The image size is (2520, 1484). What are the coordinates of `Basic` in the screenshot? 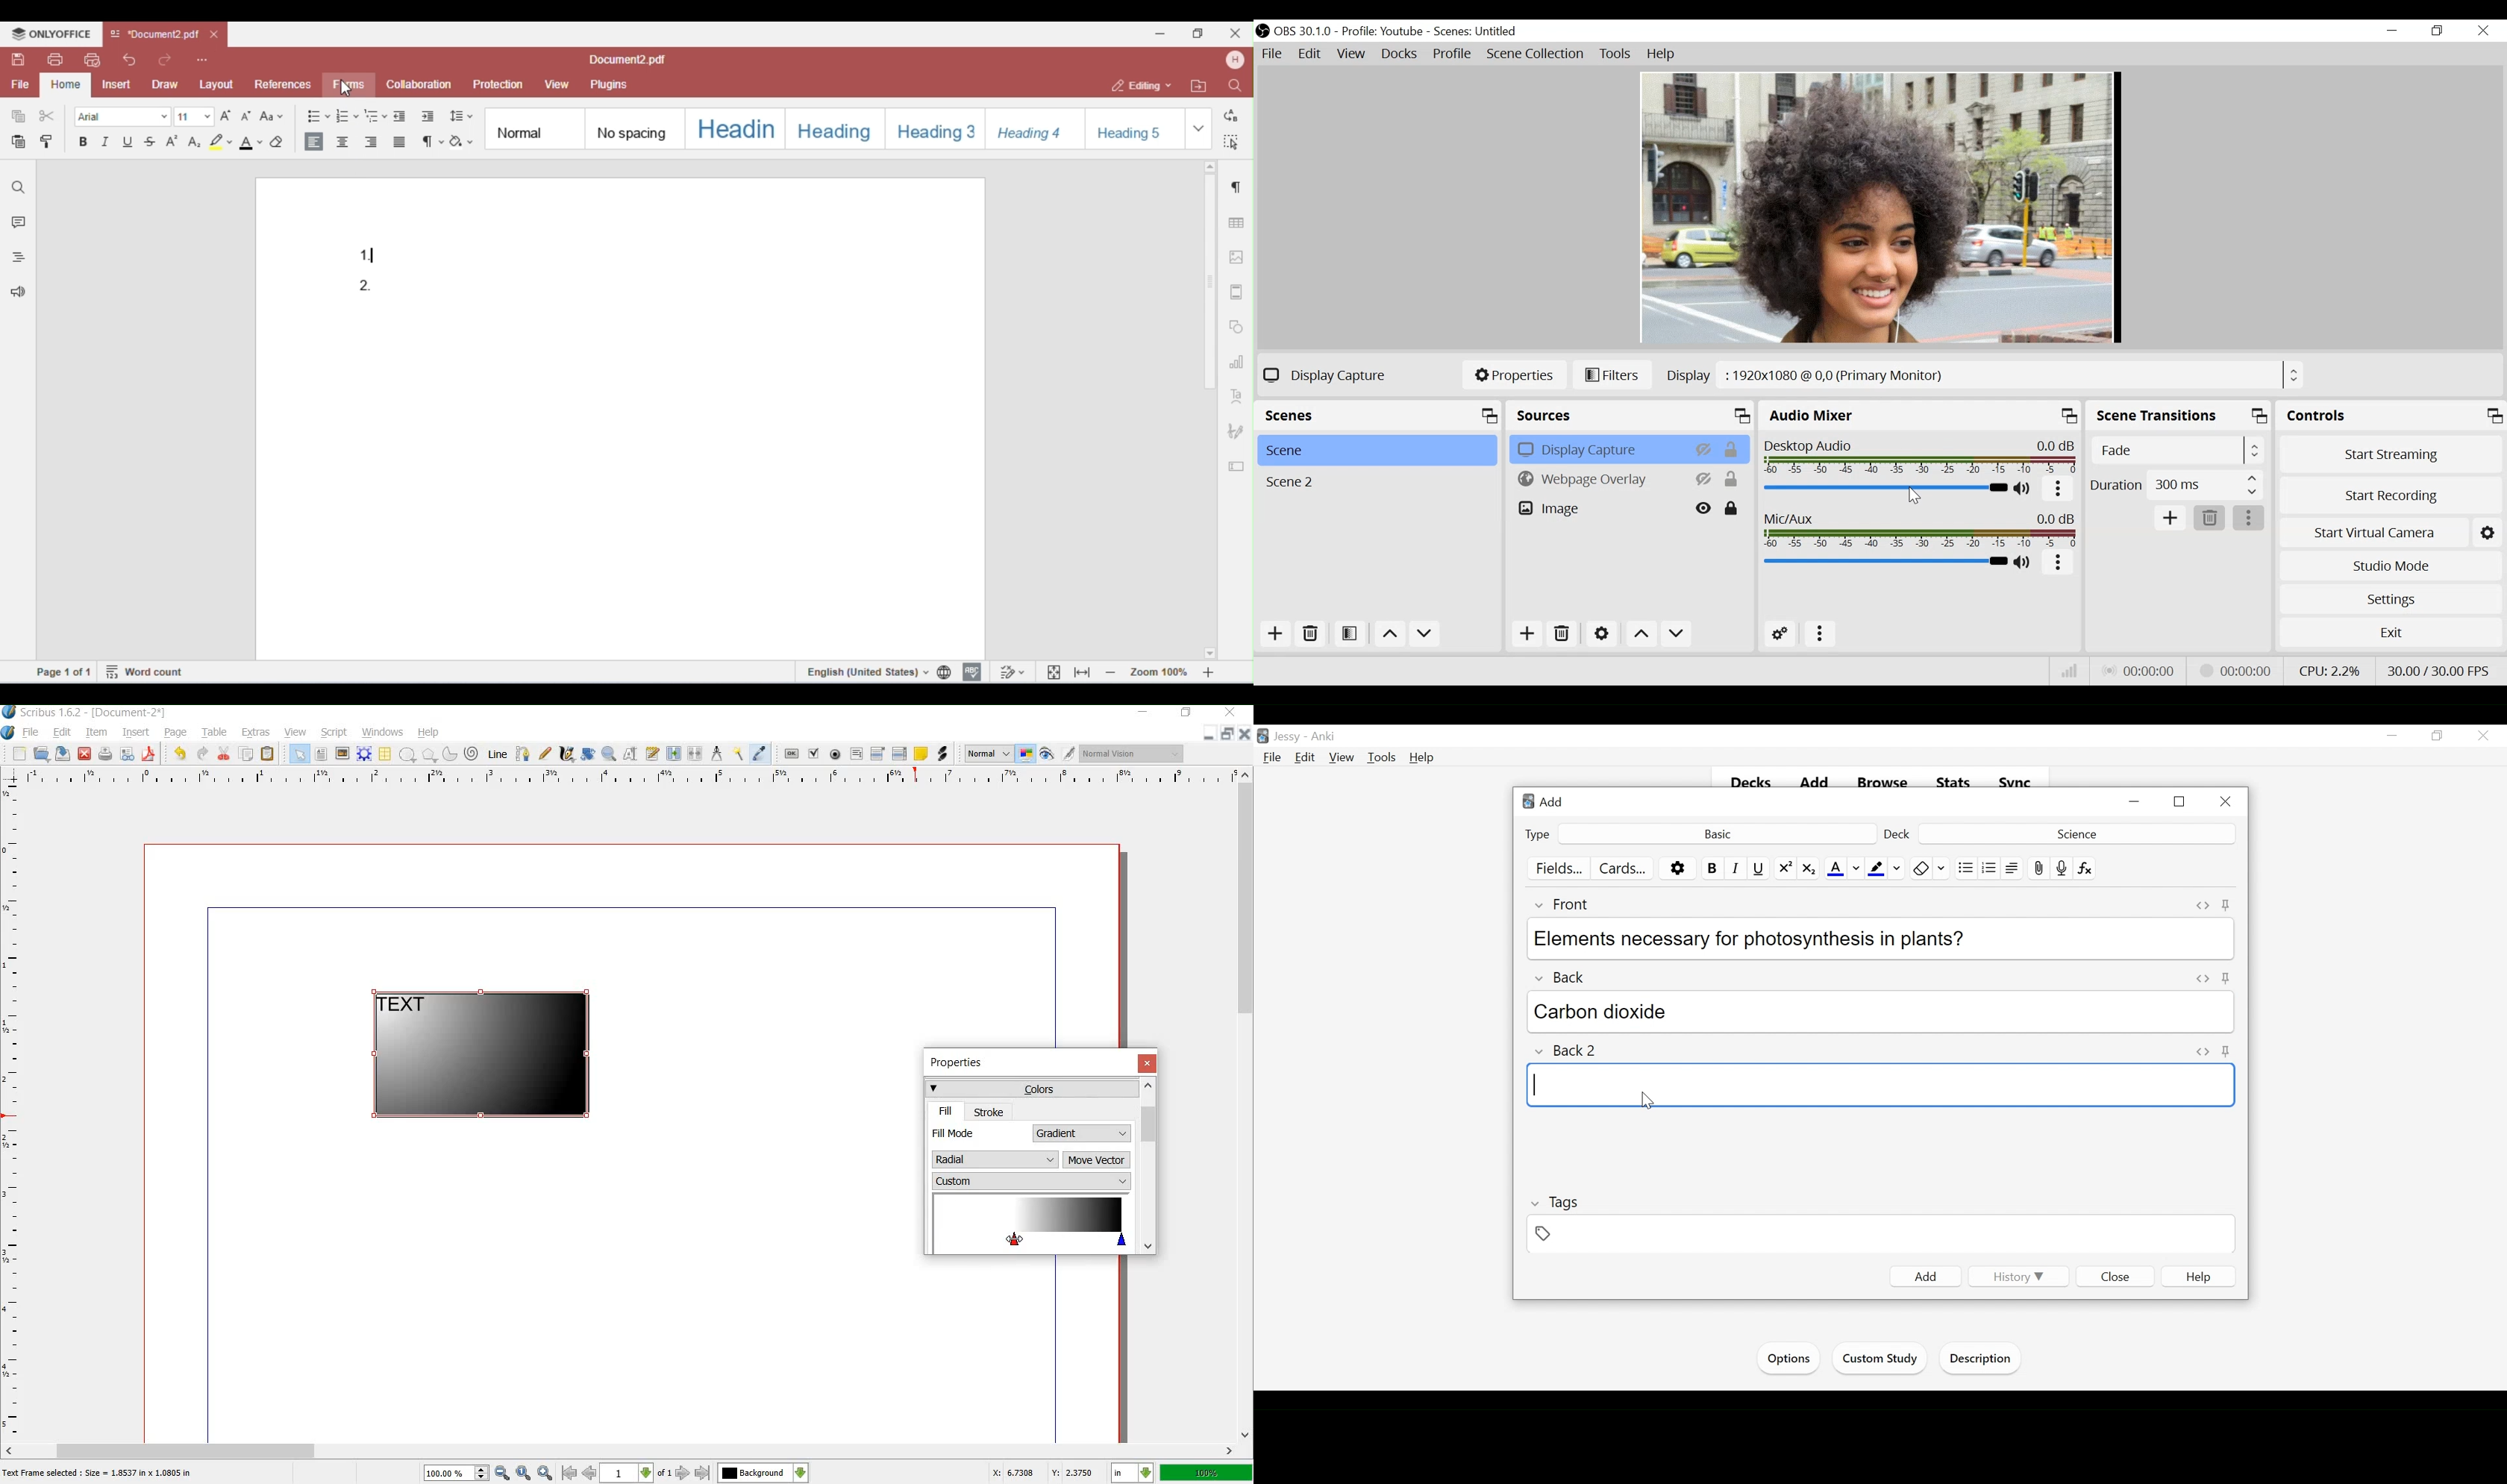 It's located at (1716, 833).